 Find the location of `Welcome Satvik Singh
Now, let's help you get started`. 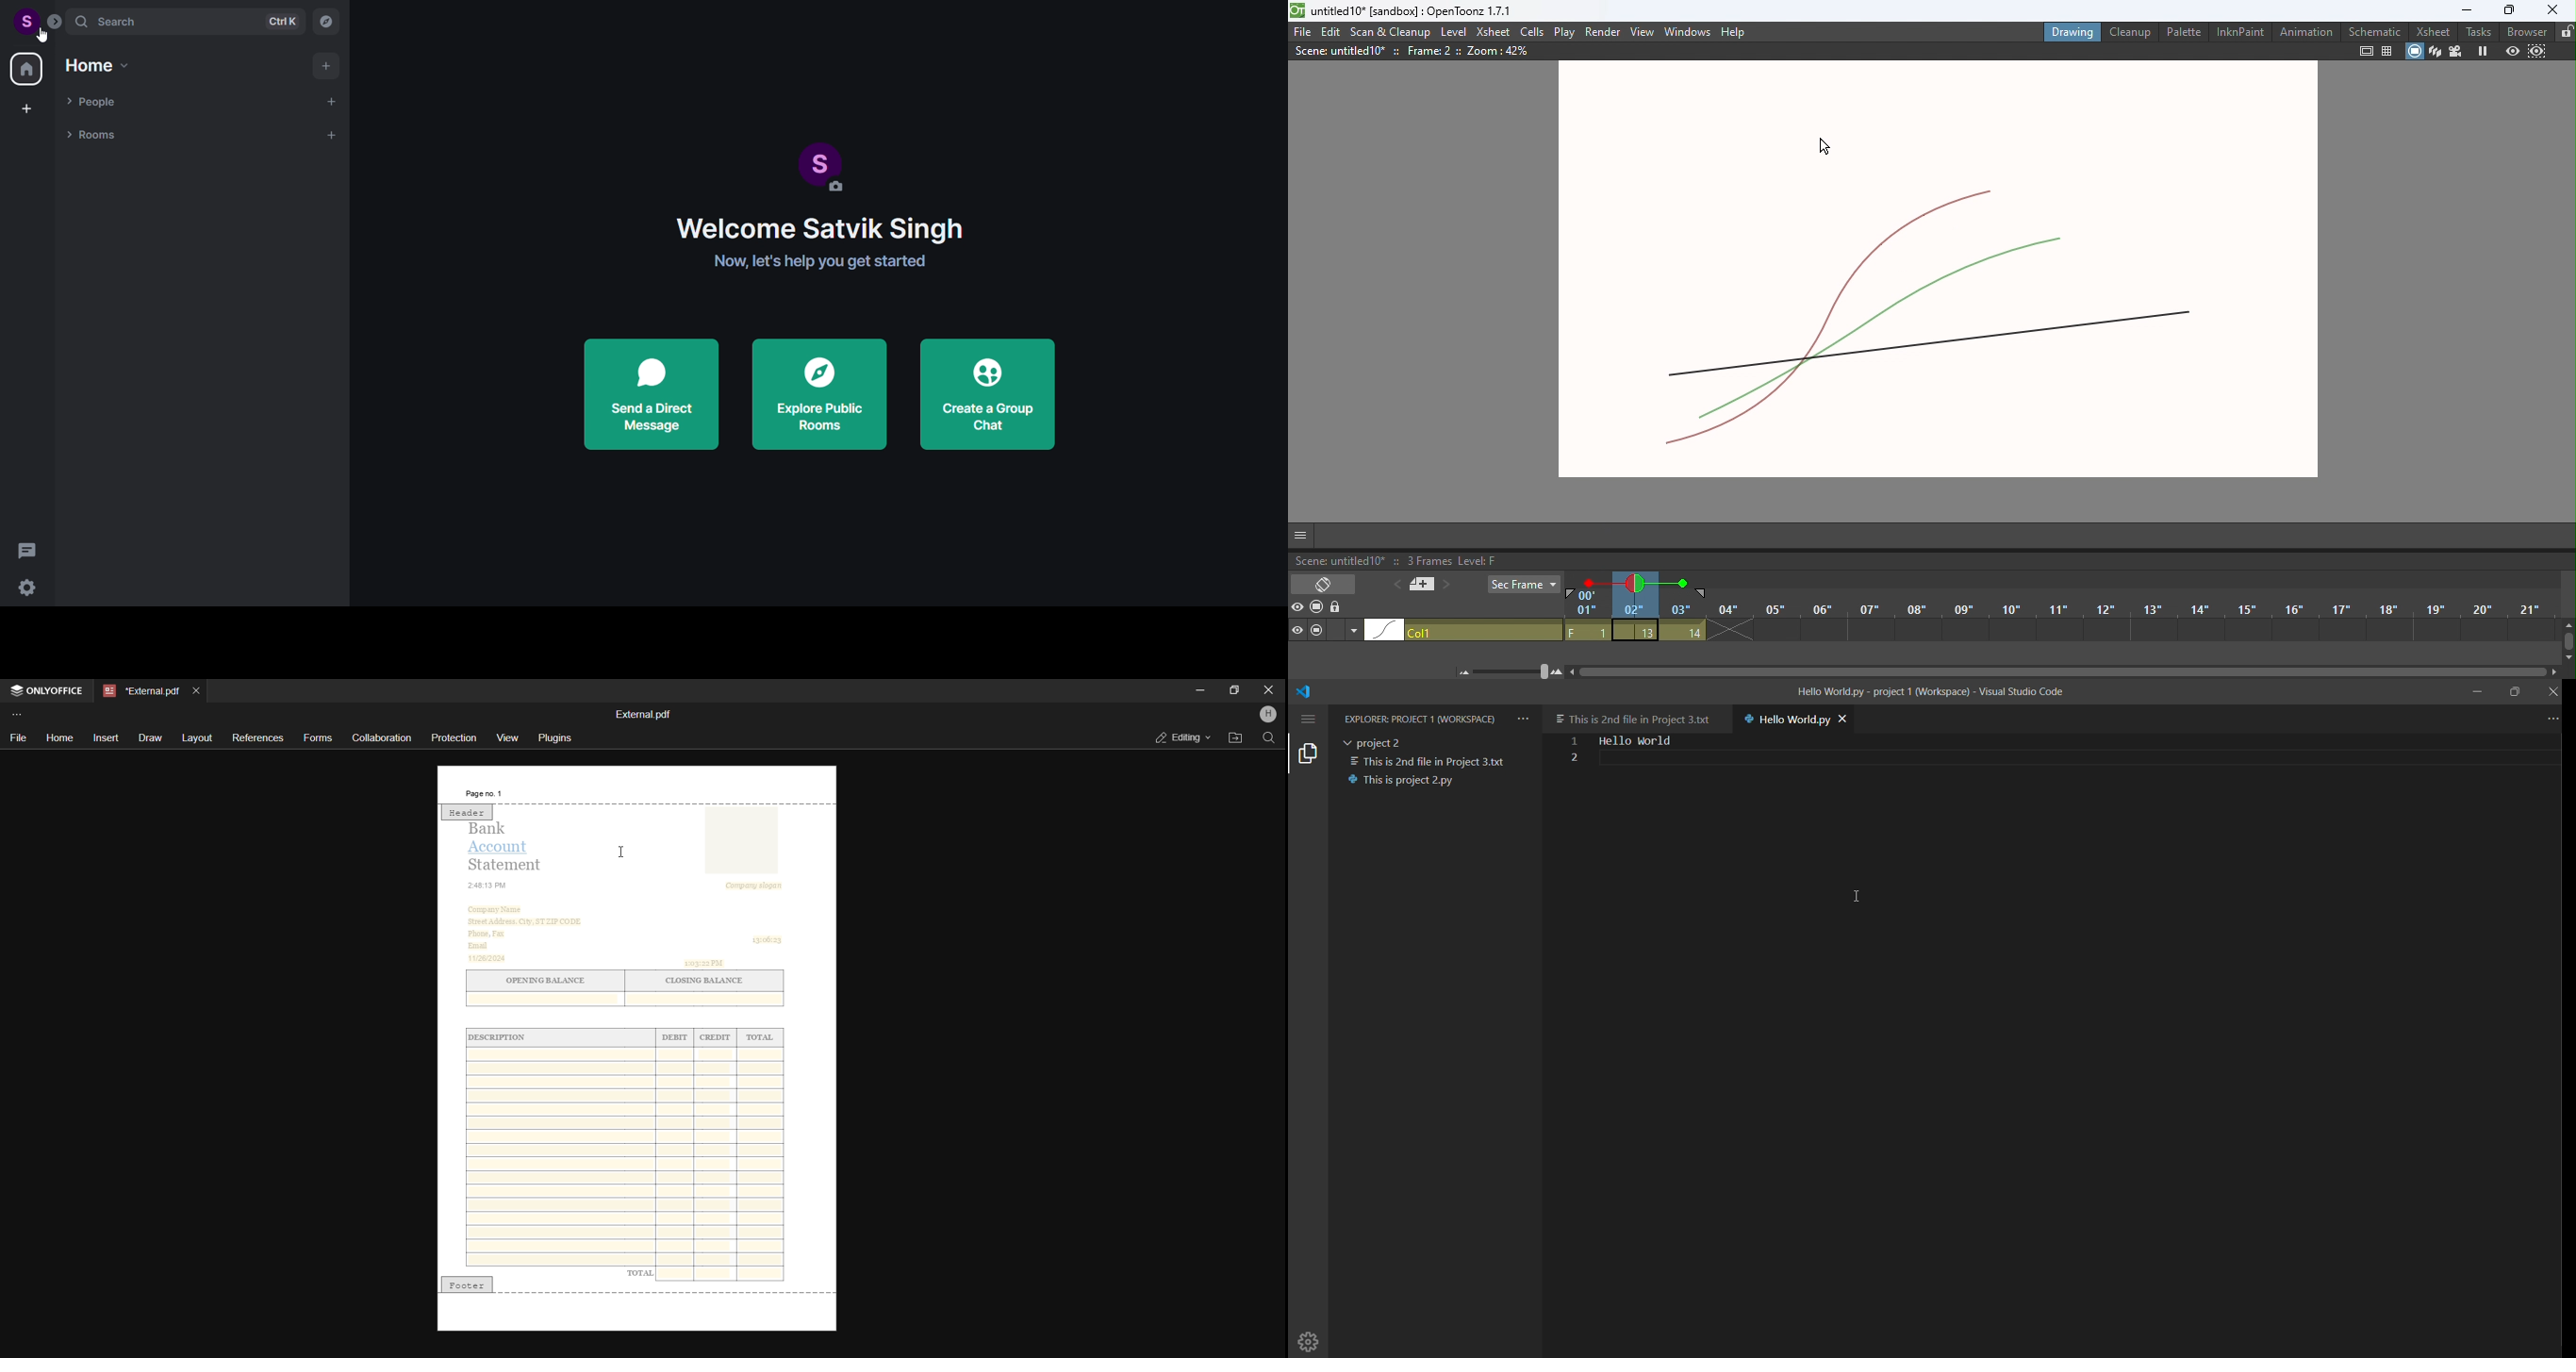

Welcome Satvik Singh
Now, let's help you get started is located at coordinates (850, 255).